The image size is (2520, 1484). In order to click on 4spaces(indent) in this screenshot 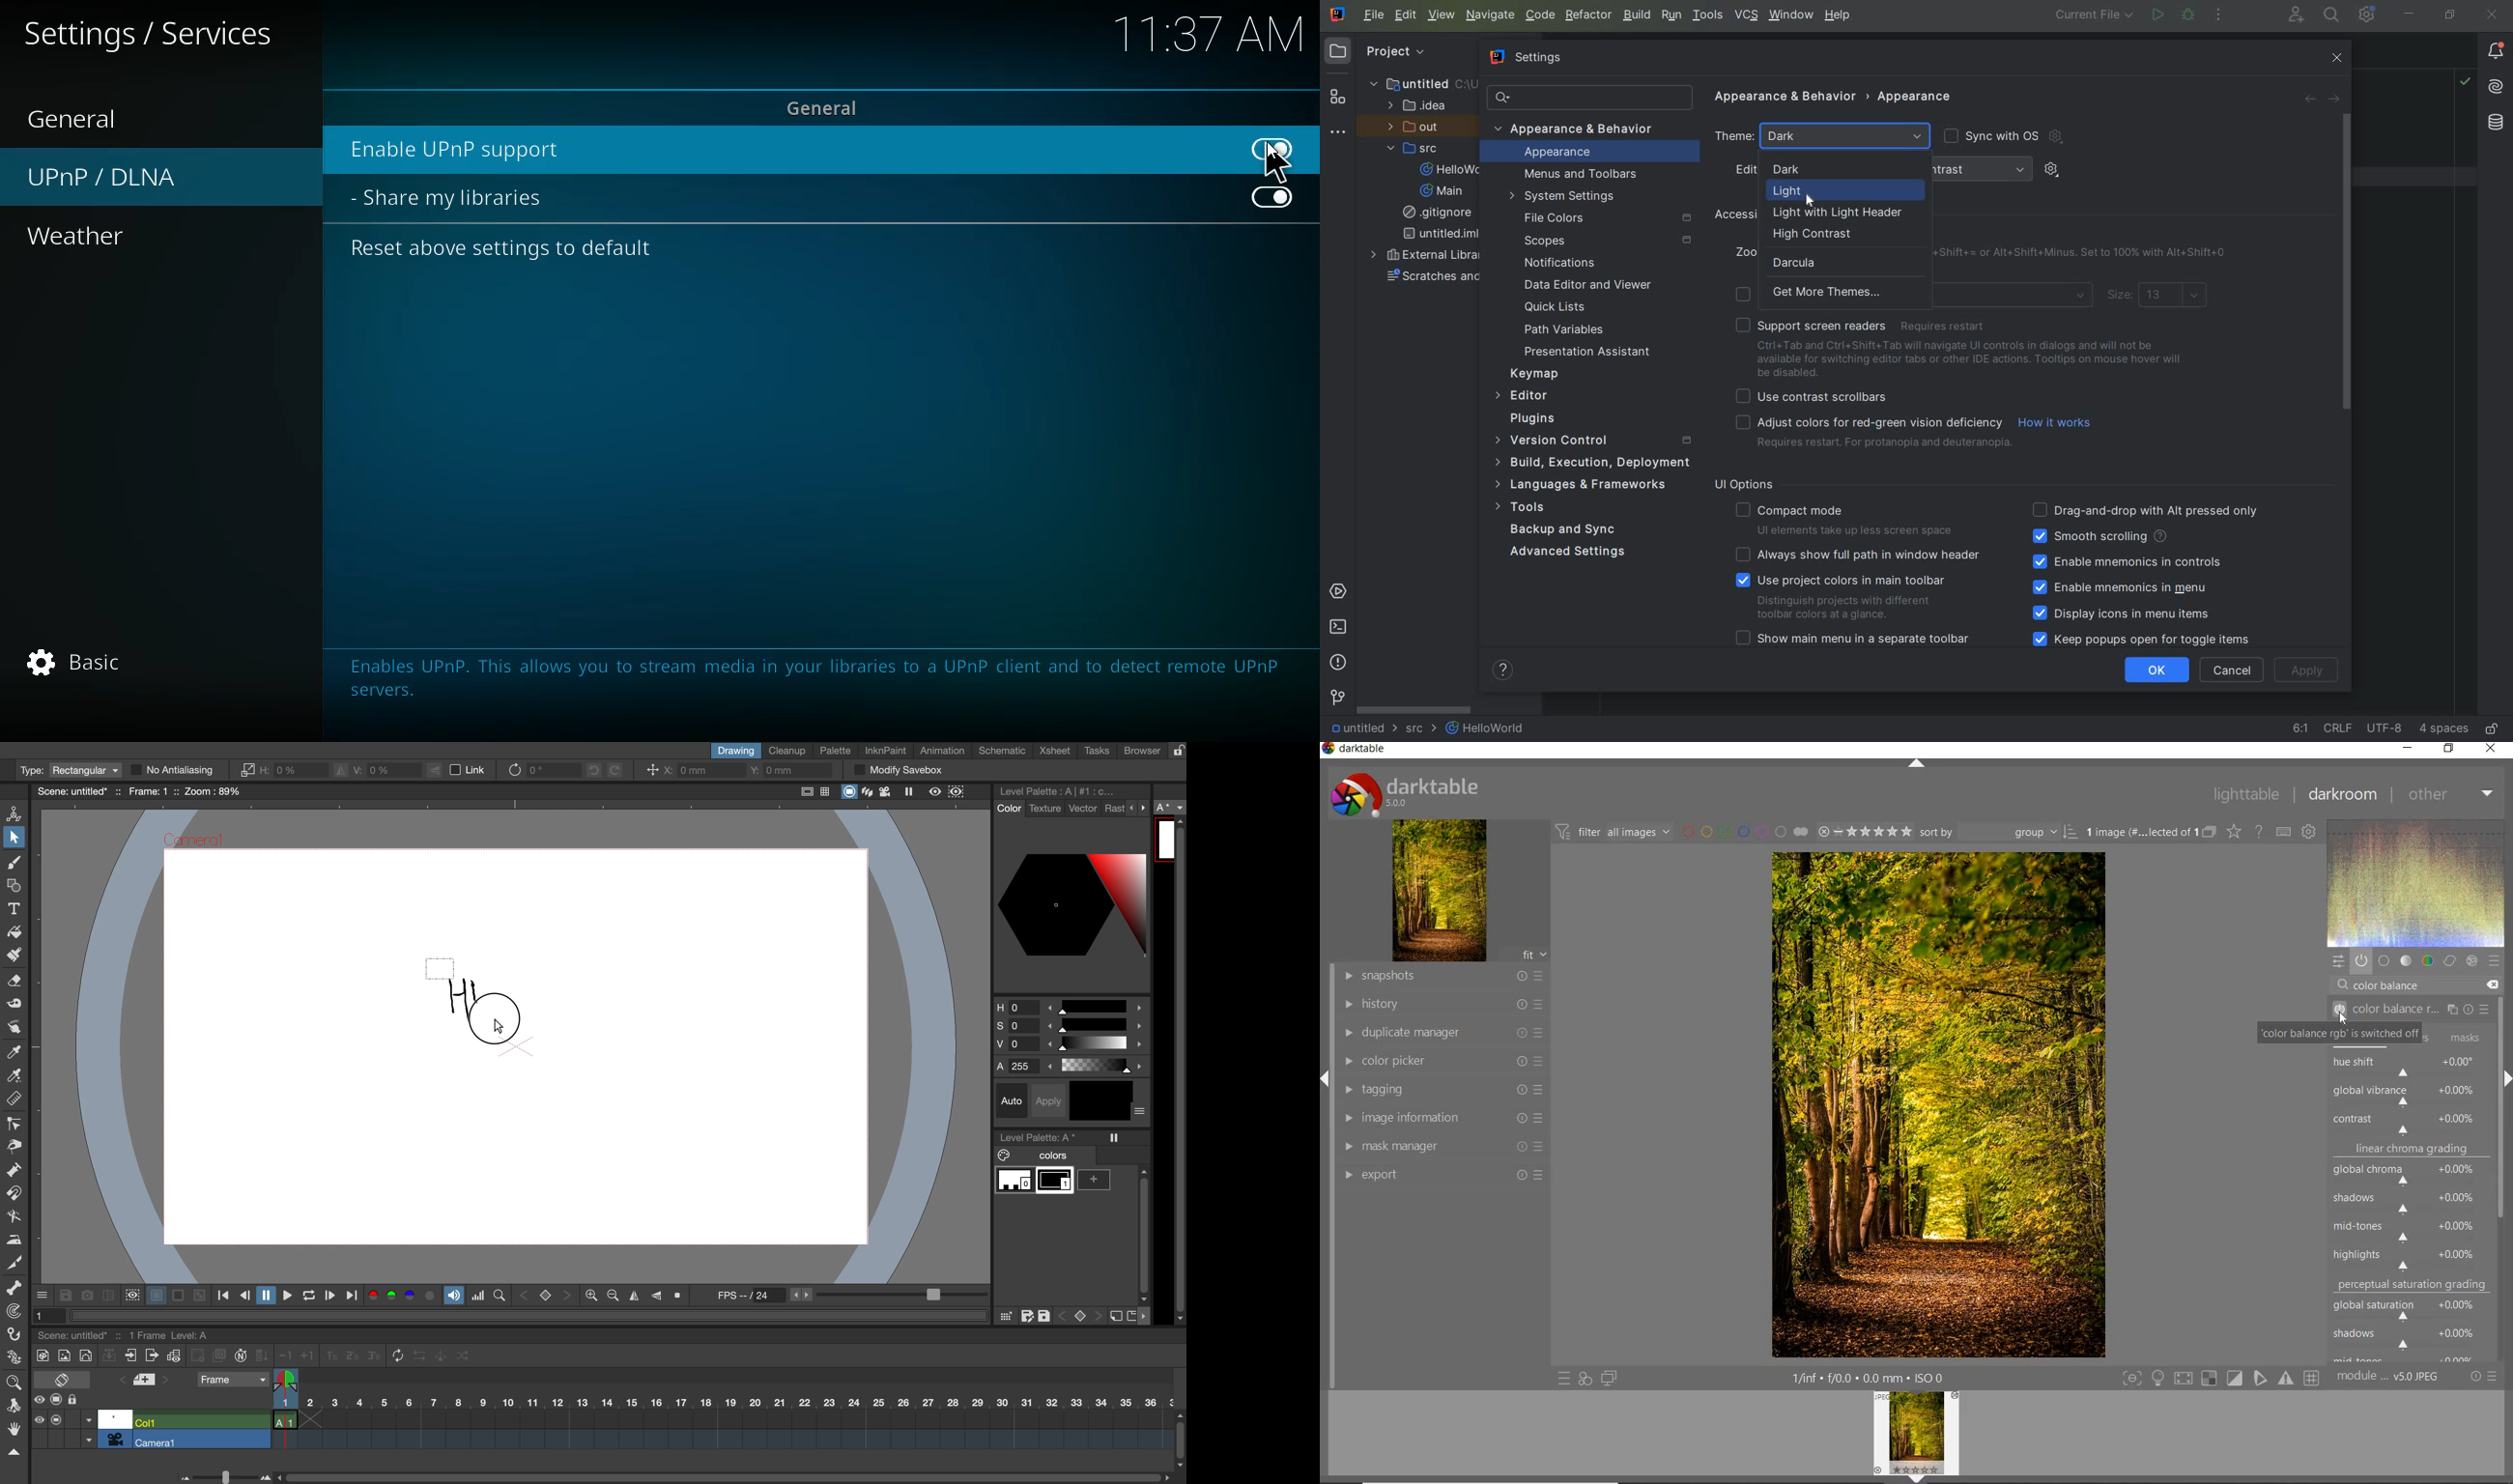, I will do `click(2446, 731)`.